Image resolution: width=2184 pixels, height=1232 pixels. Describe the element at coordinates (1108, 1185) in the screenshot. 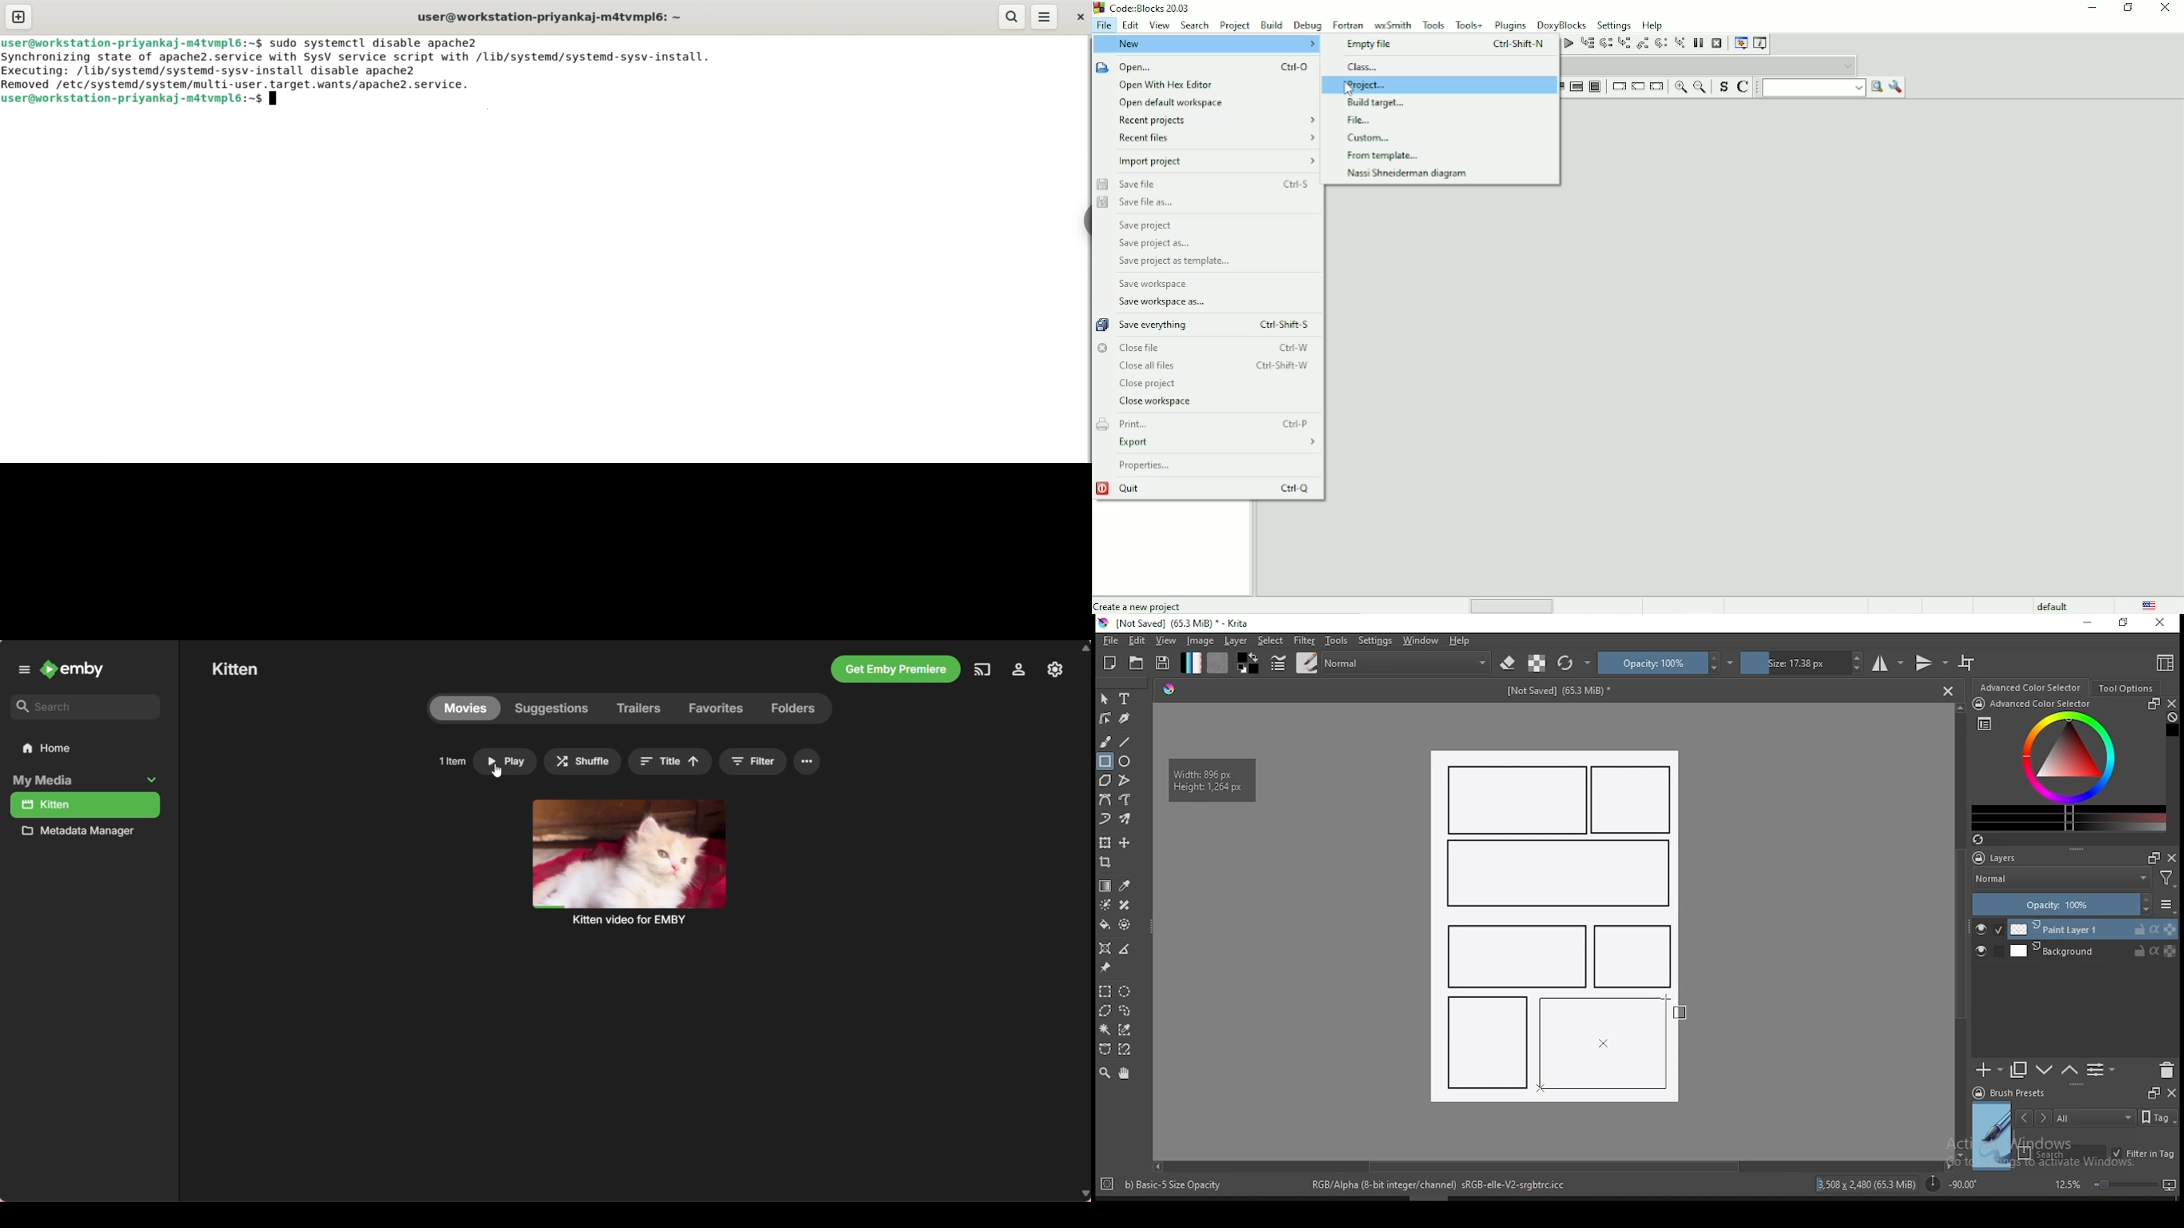

I see `Target` at that location.